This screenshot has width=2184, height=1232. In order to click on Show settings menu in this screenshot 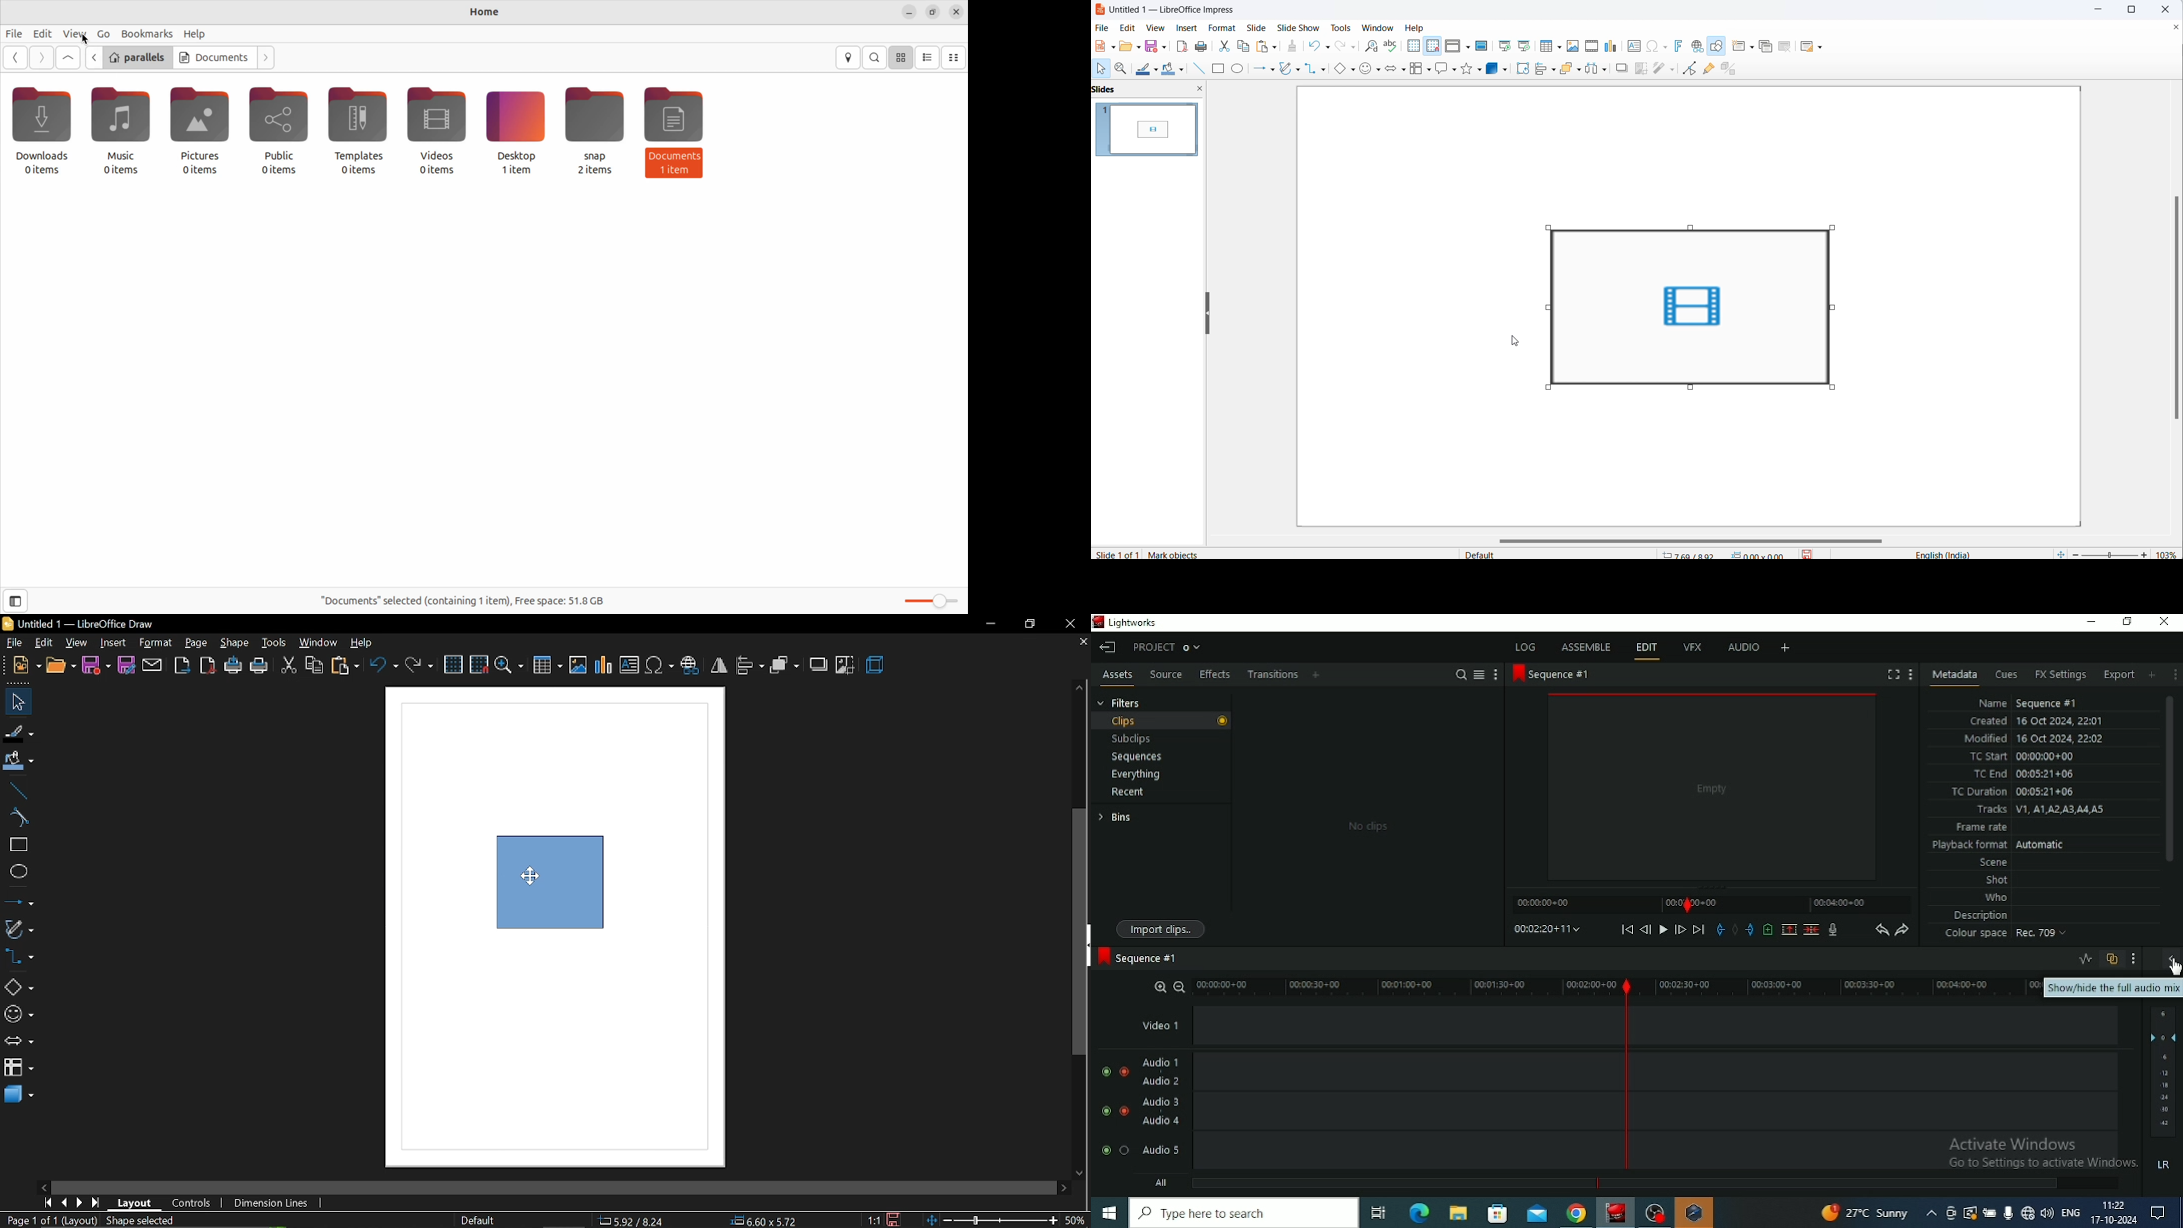, I will do `click(1910, 674)`.